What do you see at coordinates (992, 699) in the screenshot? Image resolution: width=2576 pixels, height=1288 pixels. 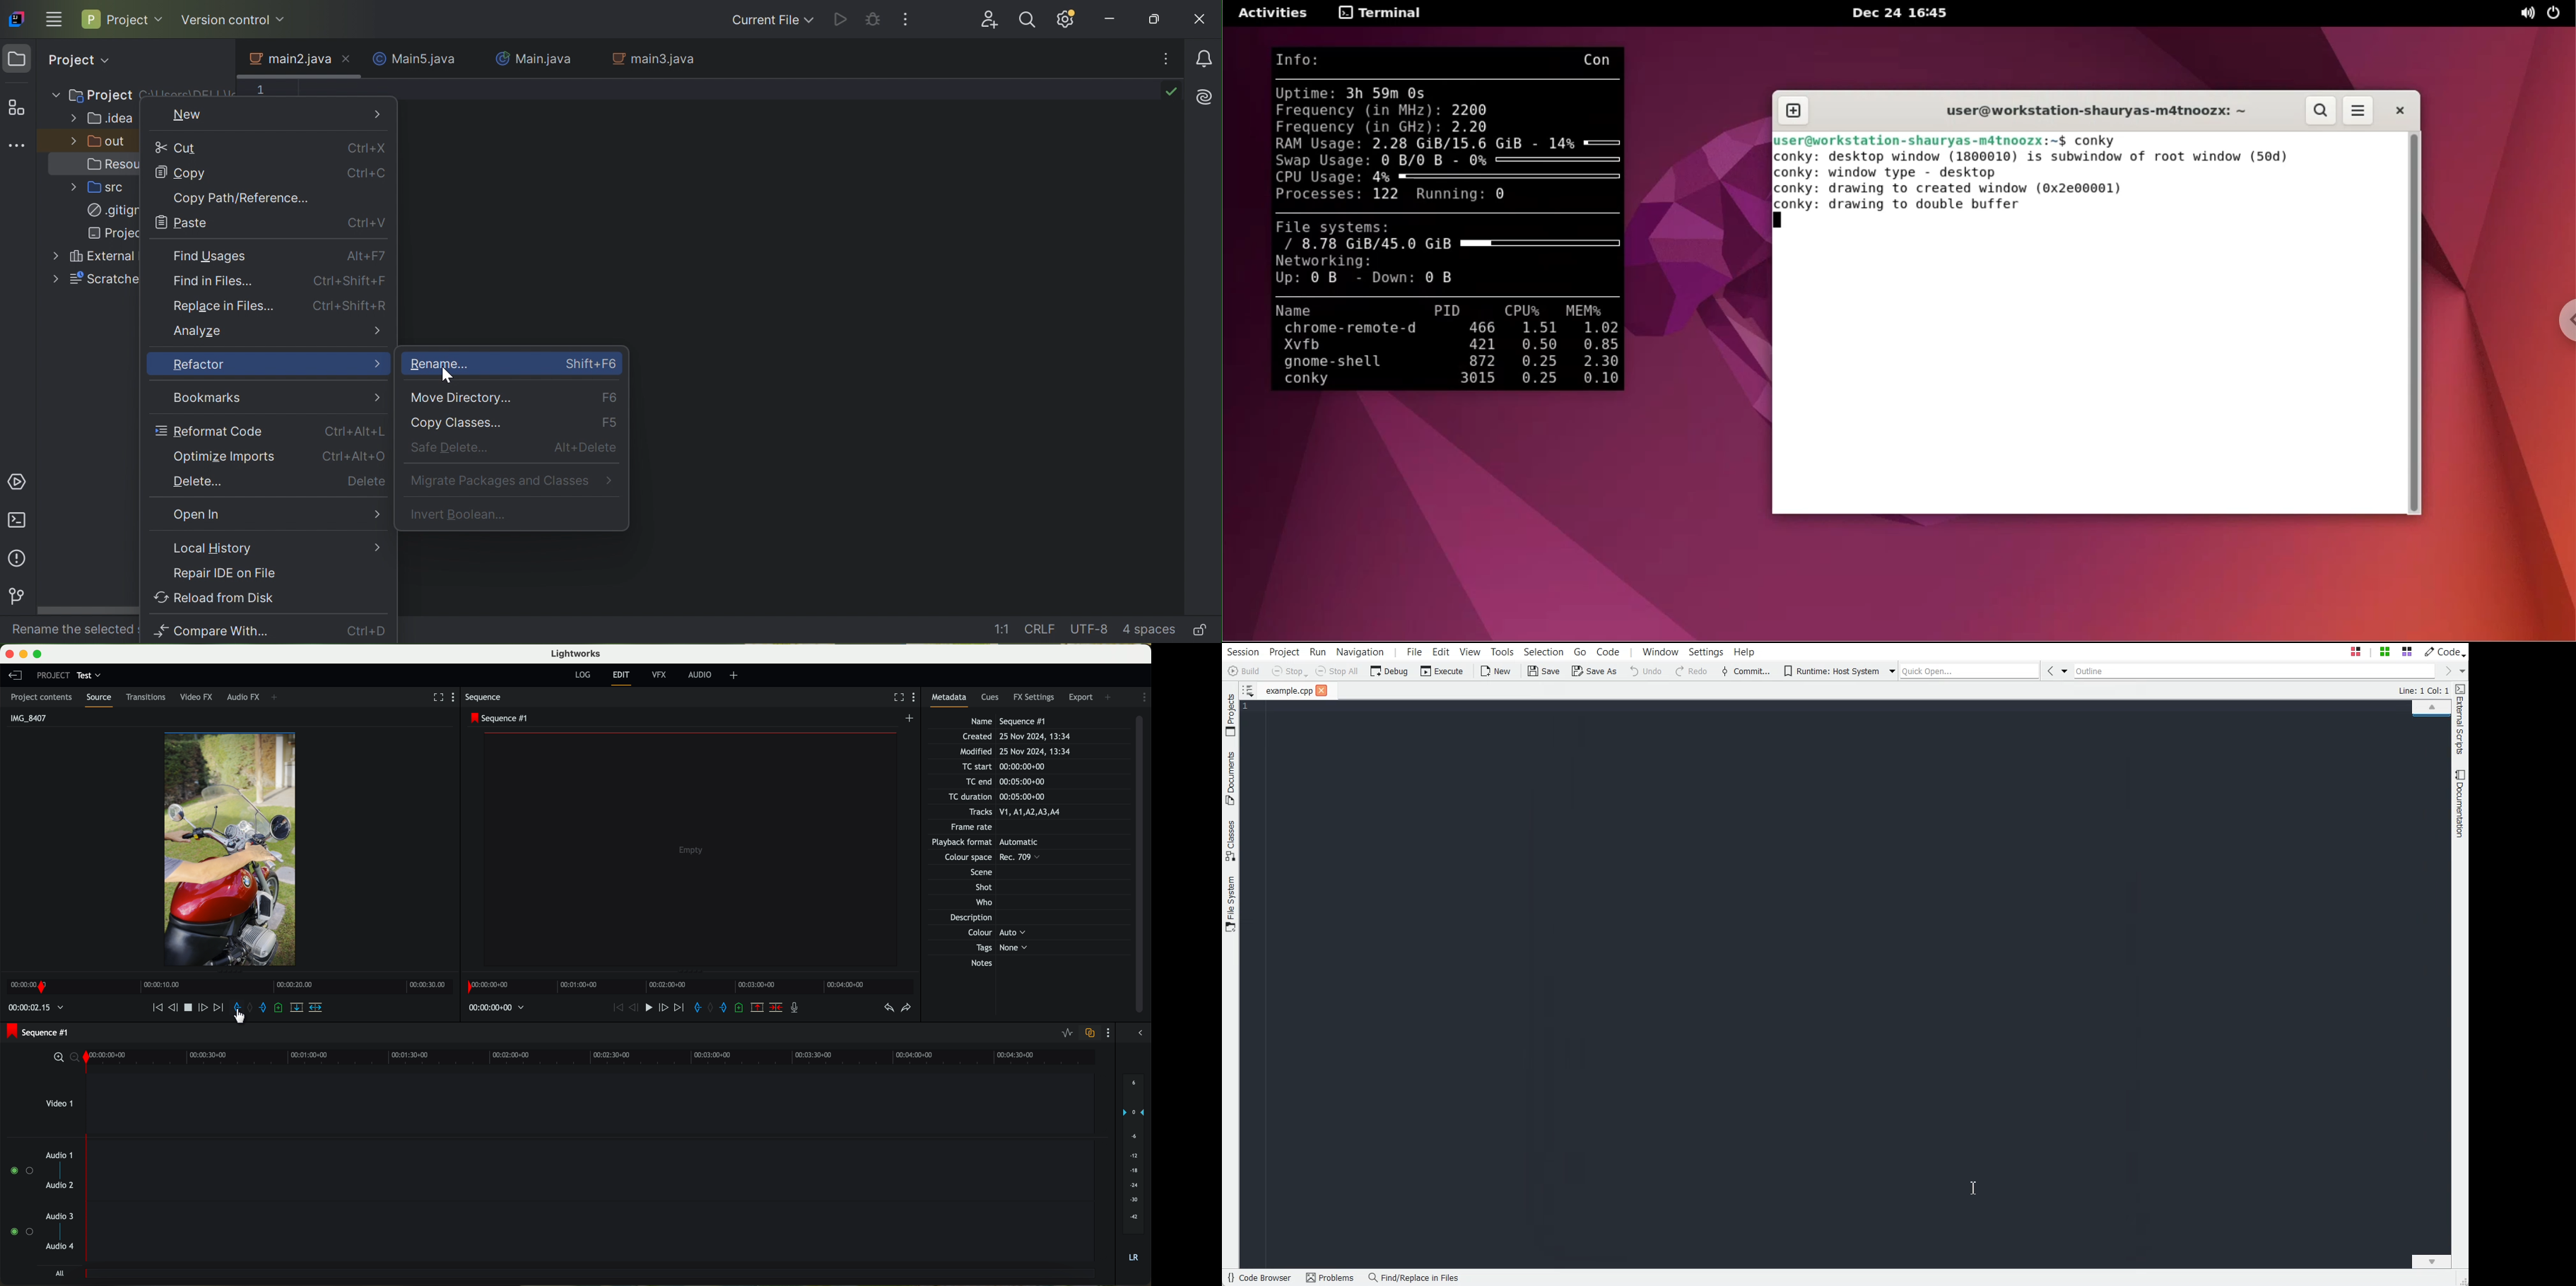 I see `cues` at bounding box center [992, 699].